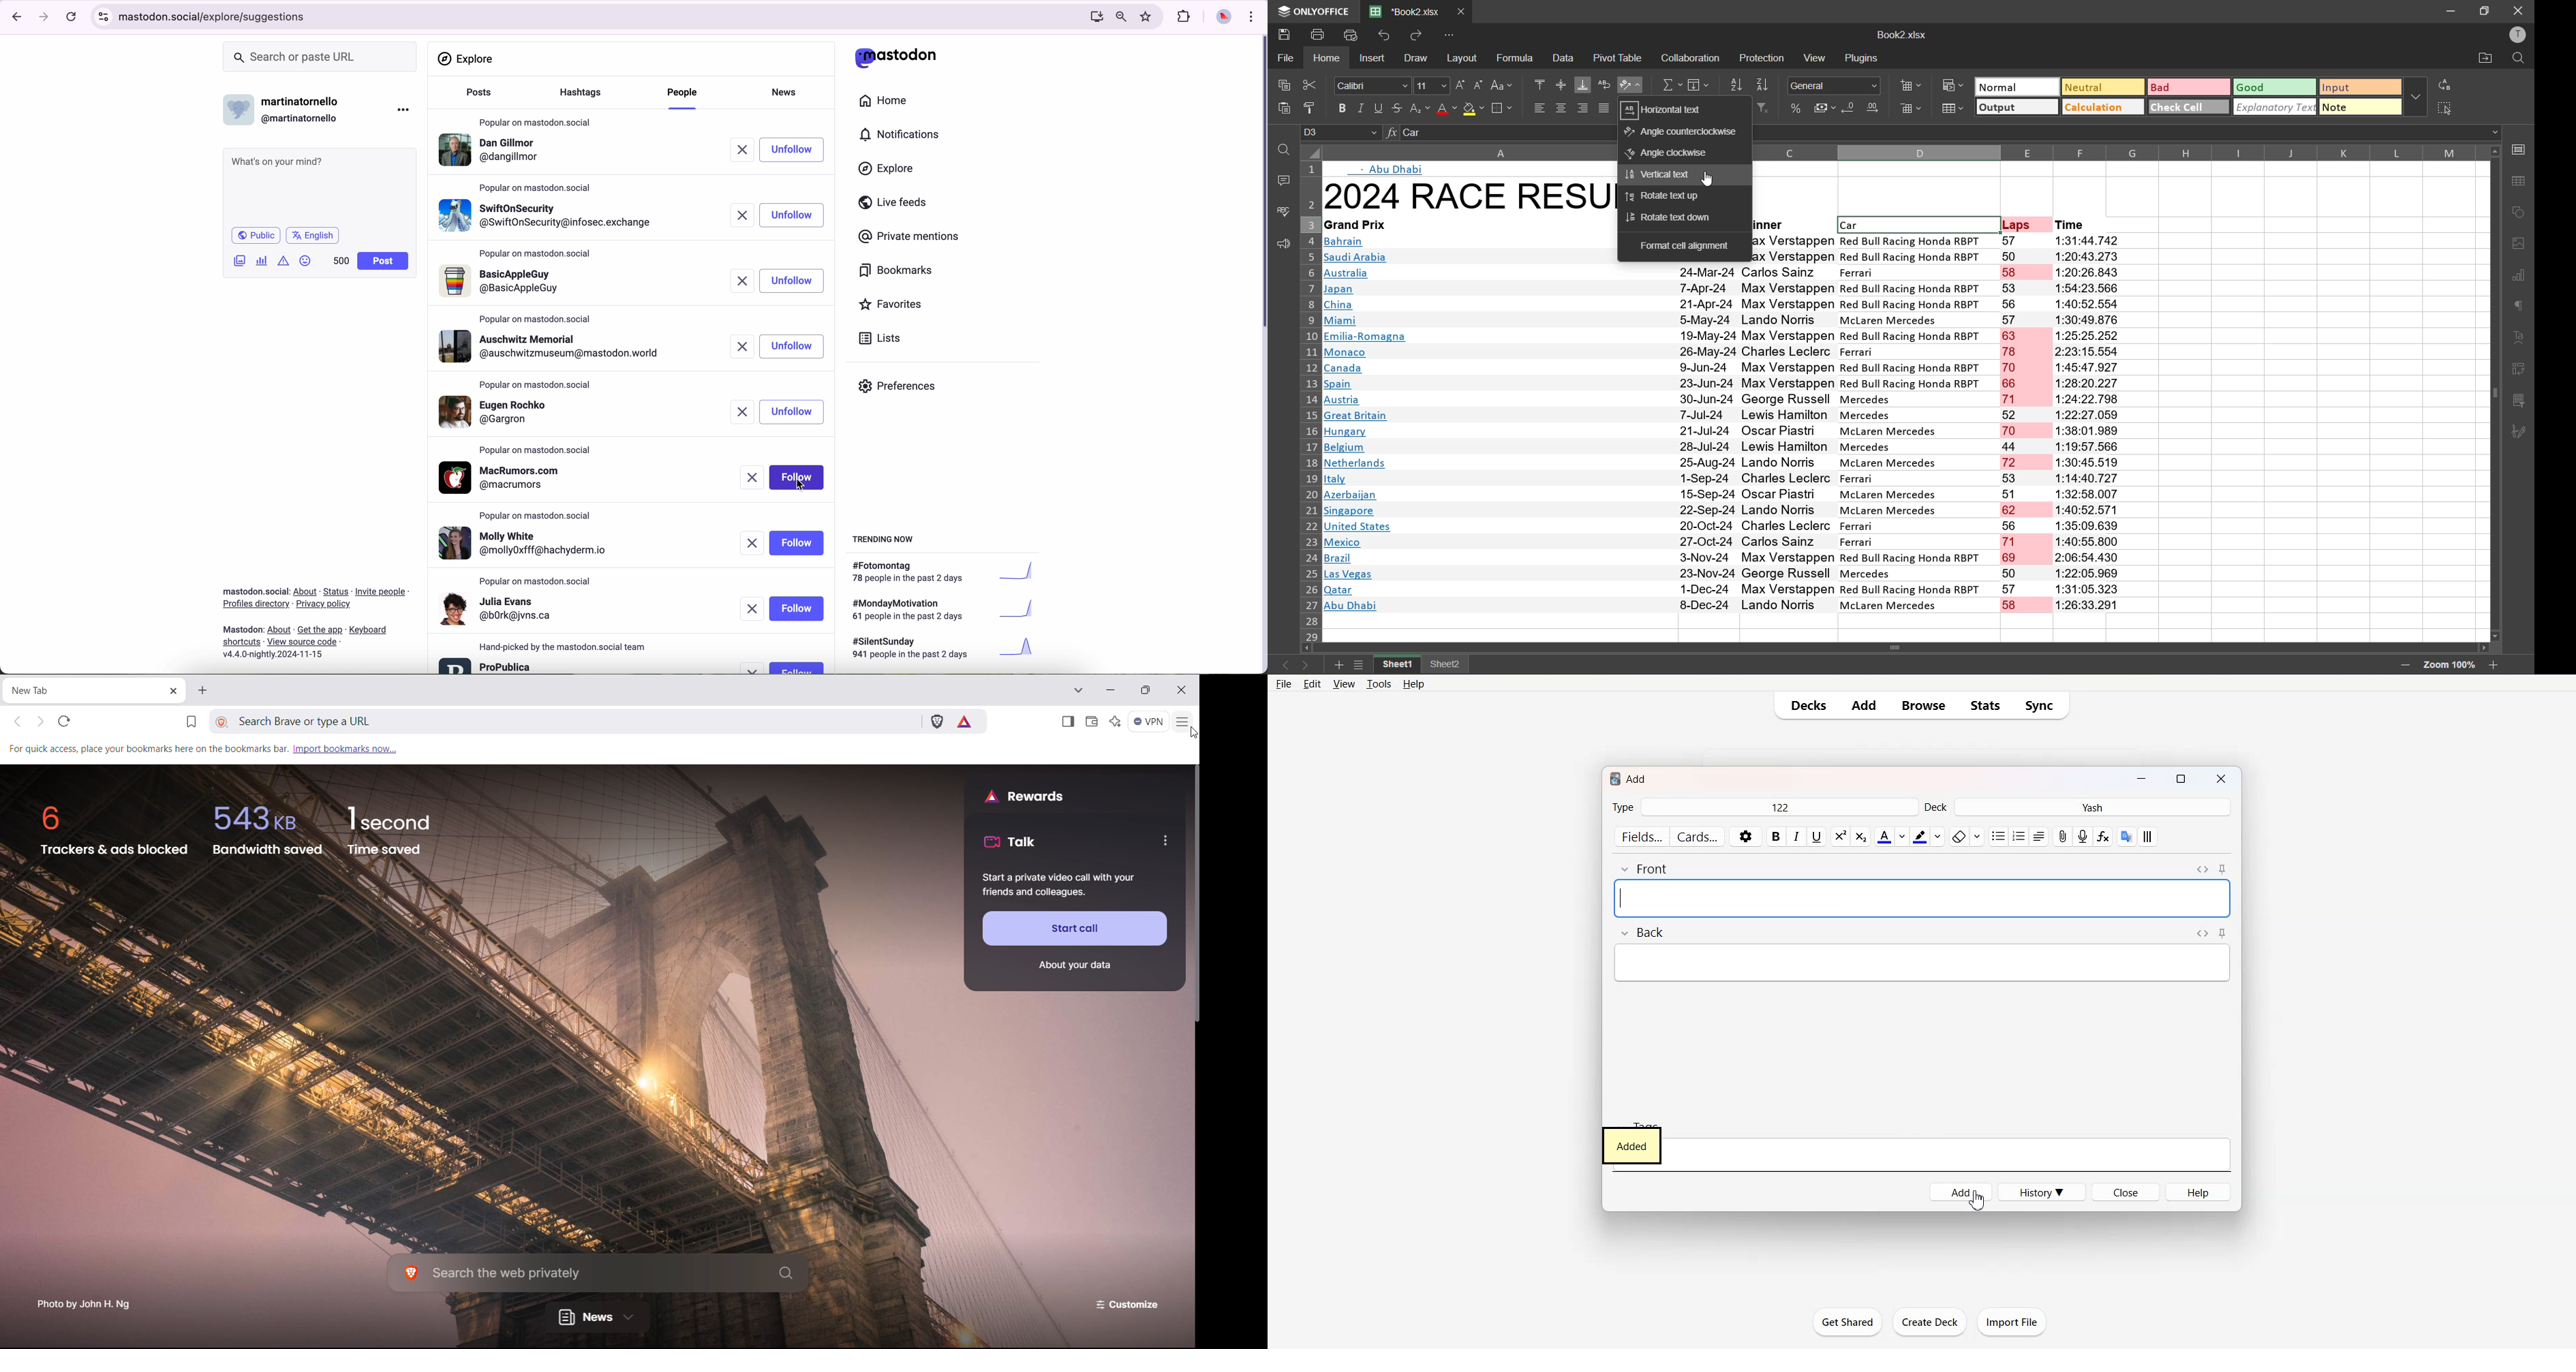  Describe the element at coordinates (1482, 84) in the screenshot. I see `decrement size` at that location.